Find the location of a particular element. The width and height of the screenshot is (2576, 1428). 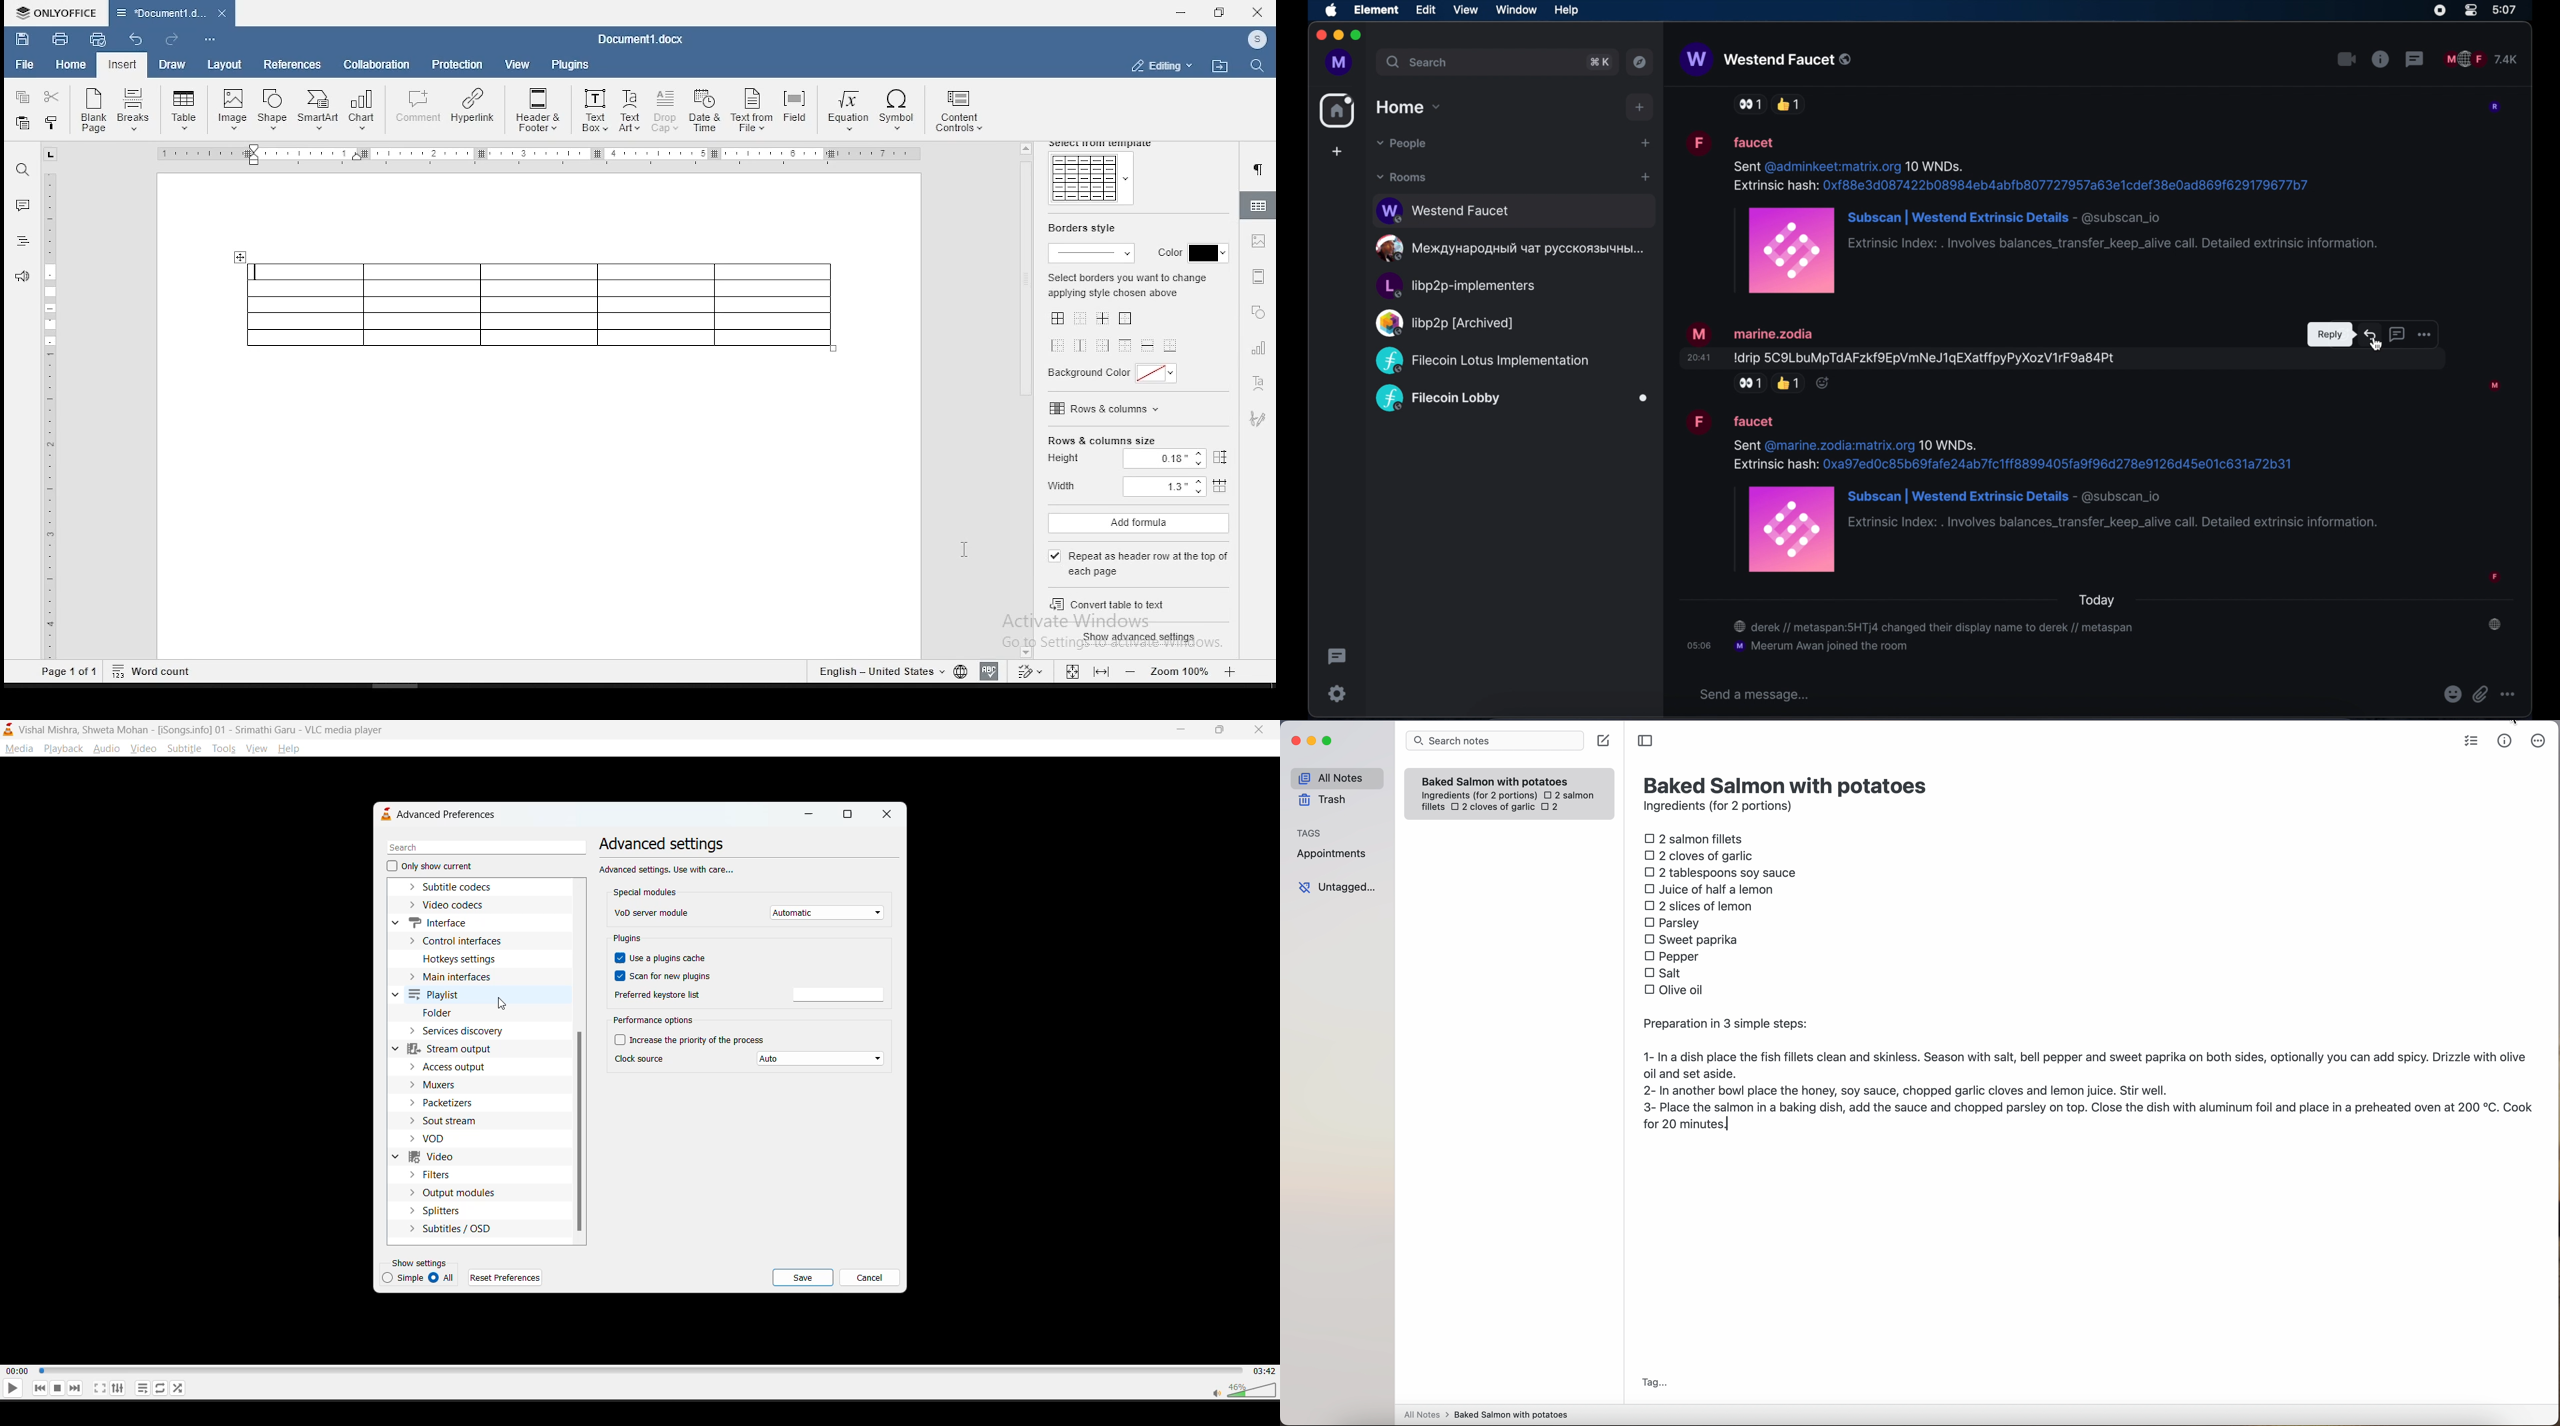

playlist is located at coordinates (435, 993).